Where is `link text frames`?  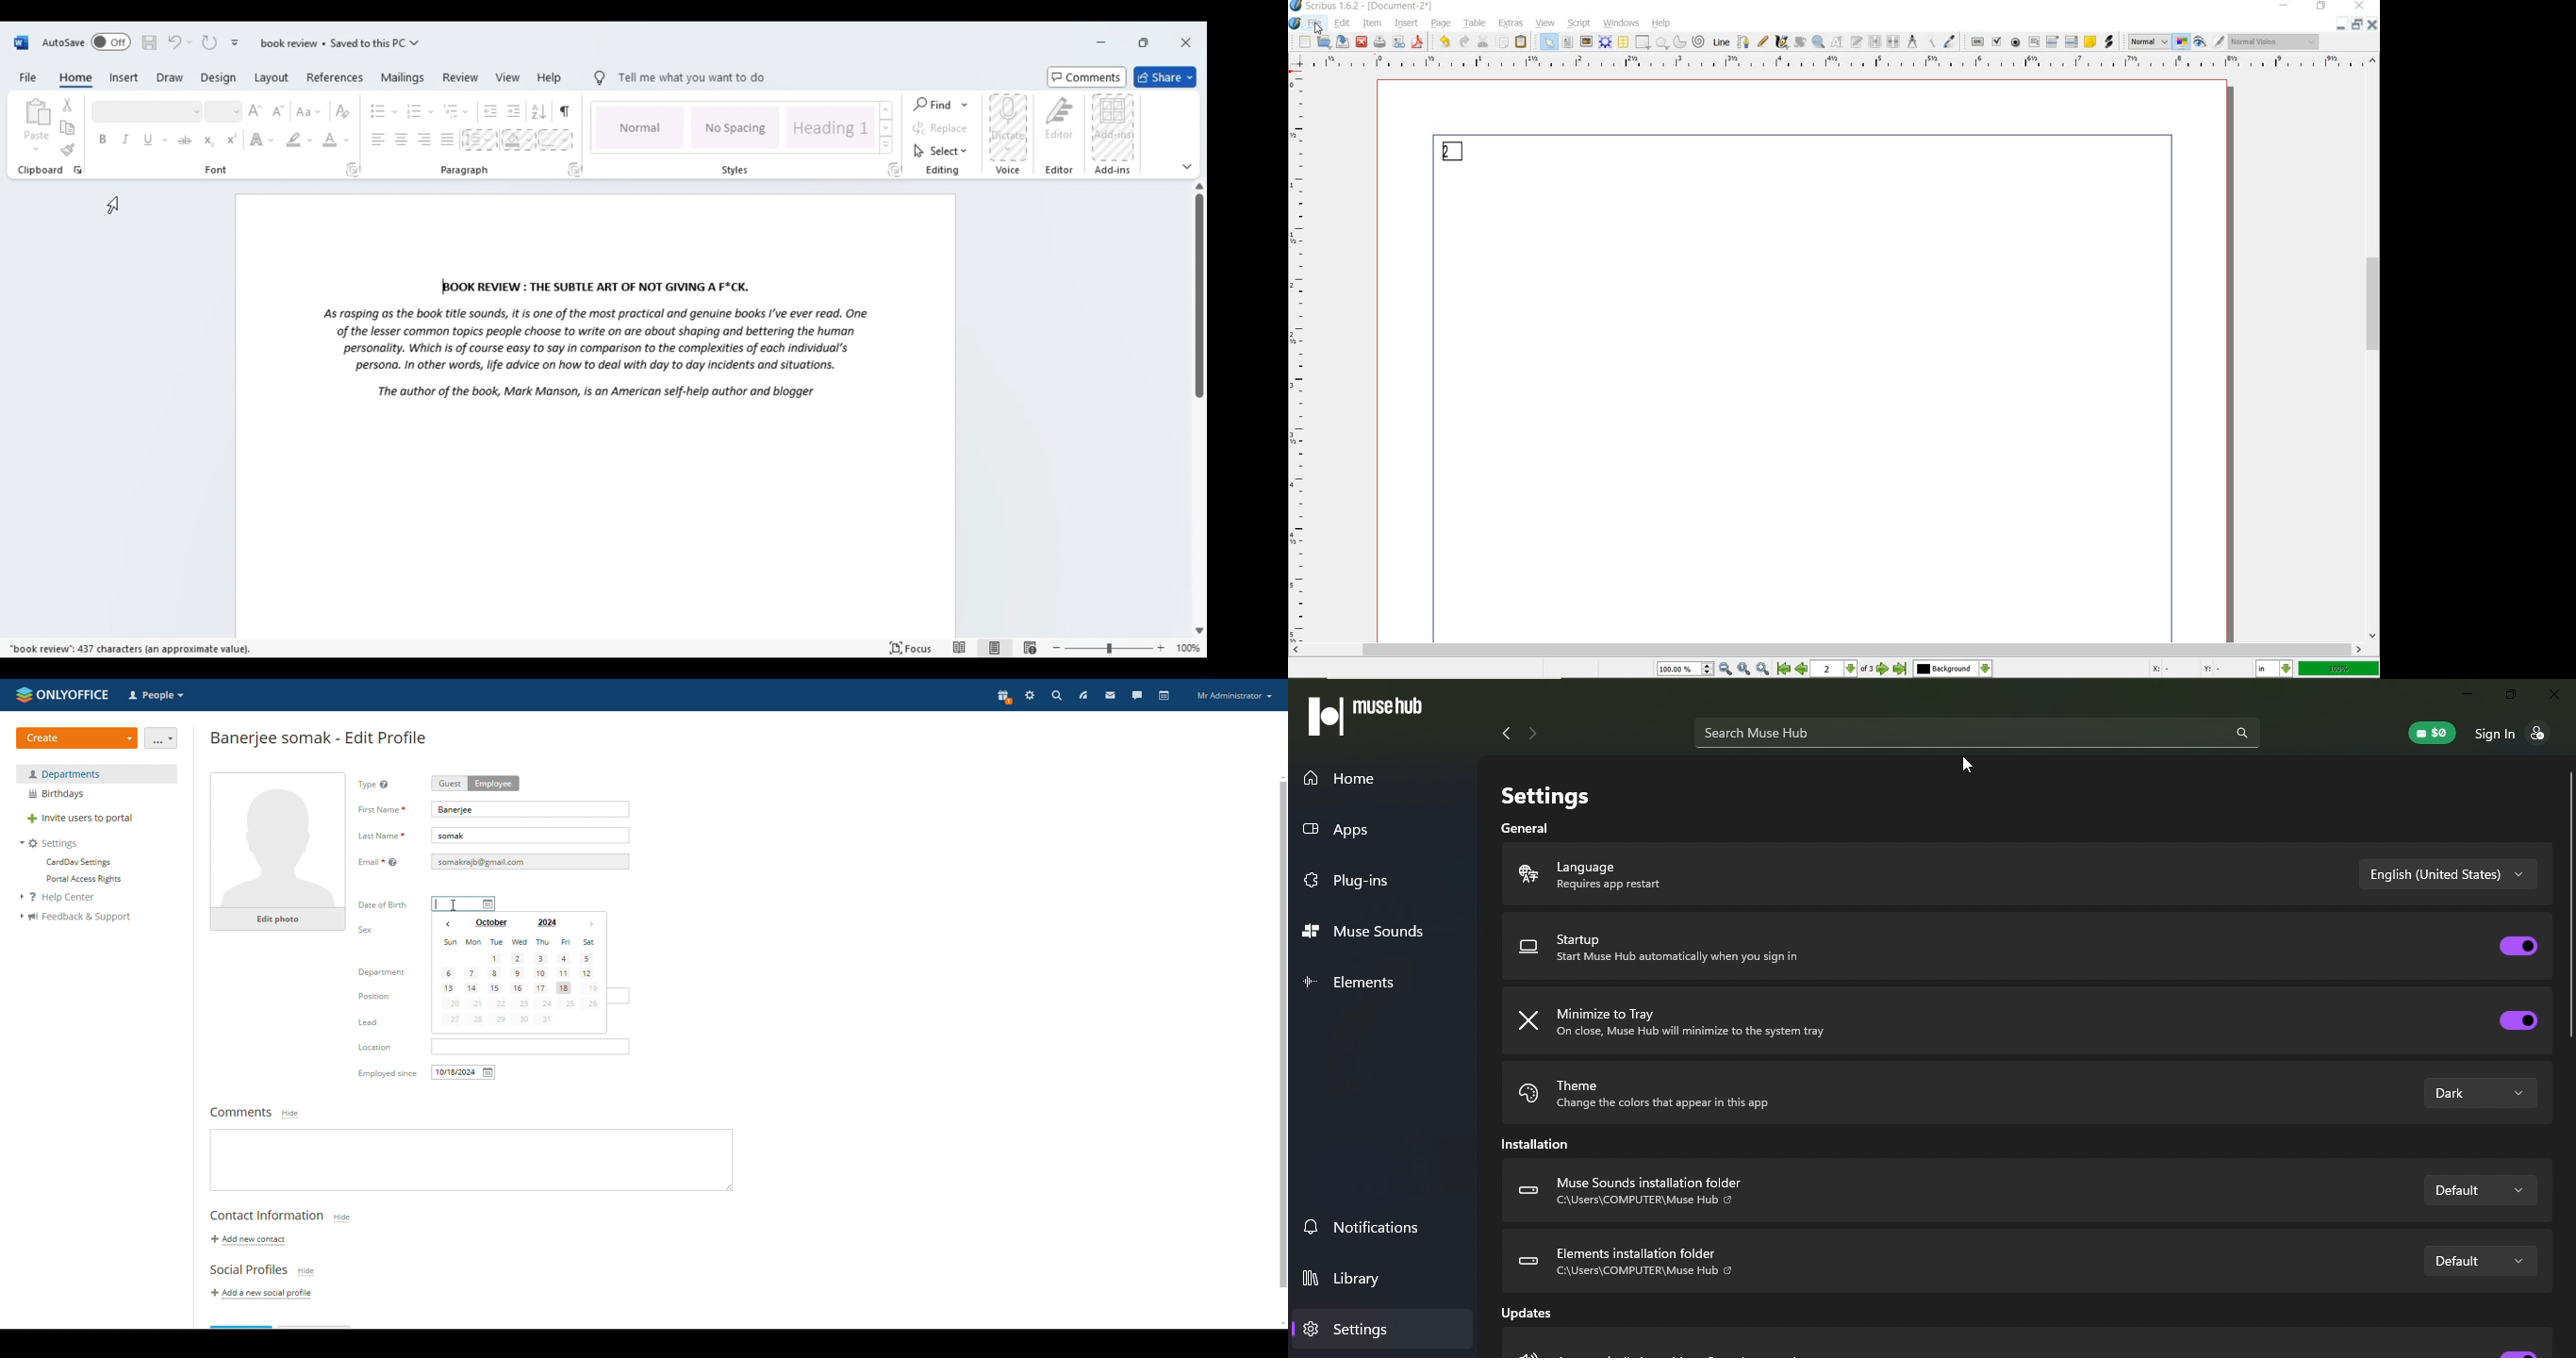 link text frames is located at coordinates (1875, 42).